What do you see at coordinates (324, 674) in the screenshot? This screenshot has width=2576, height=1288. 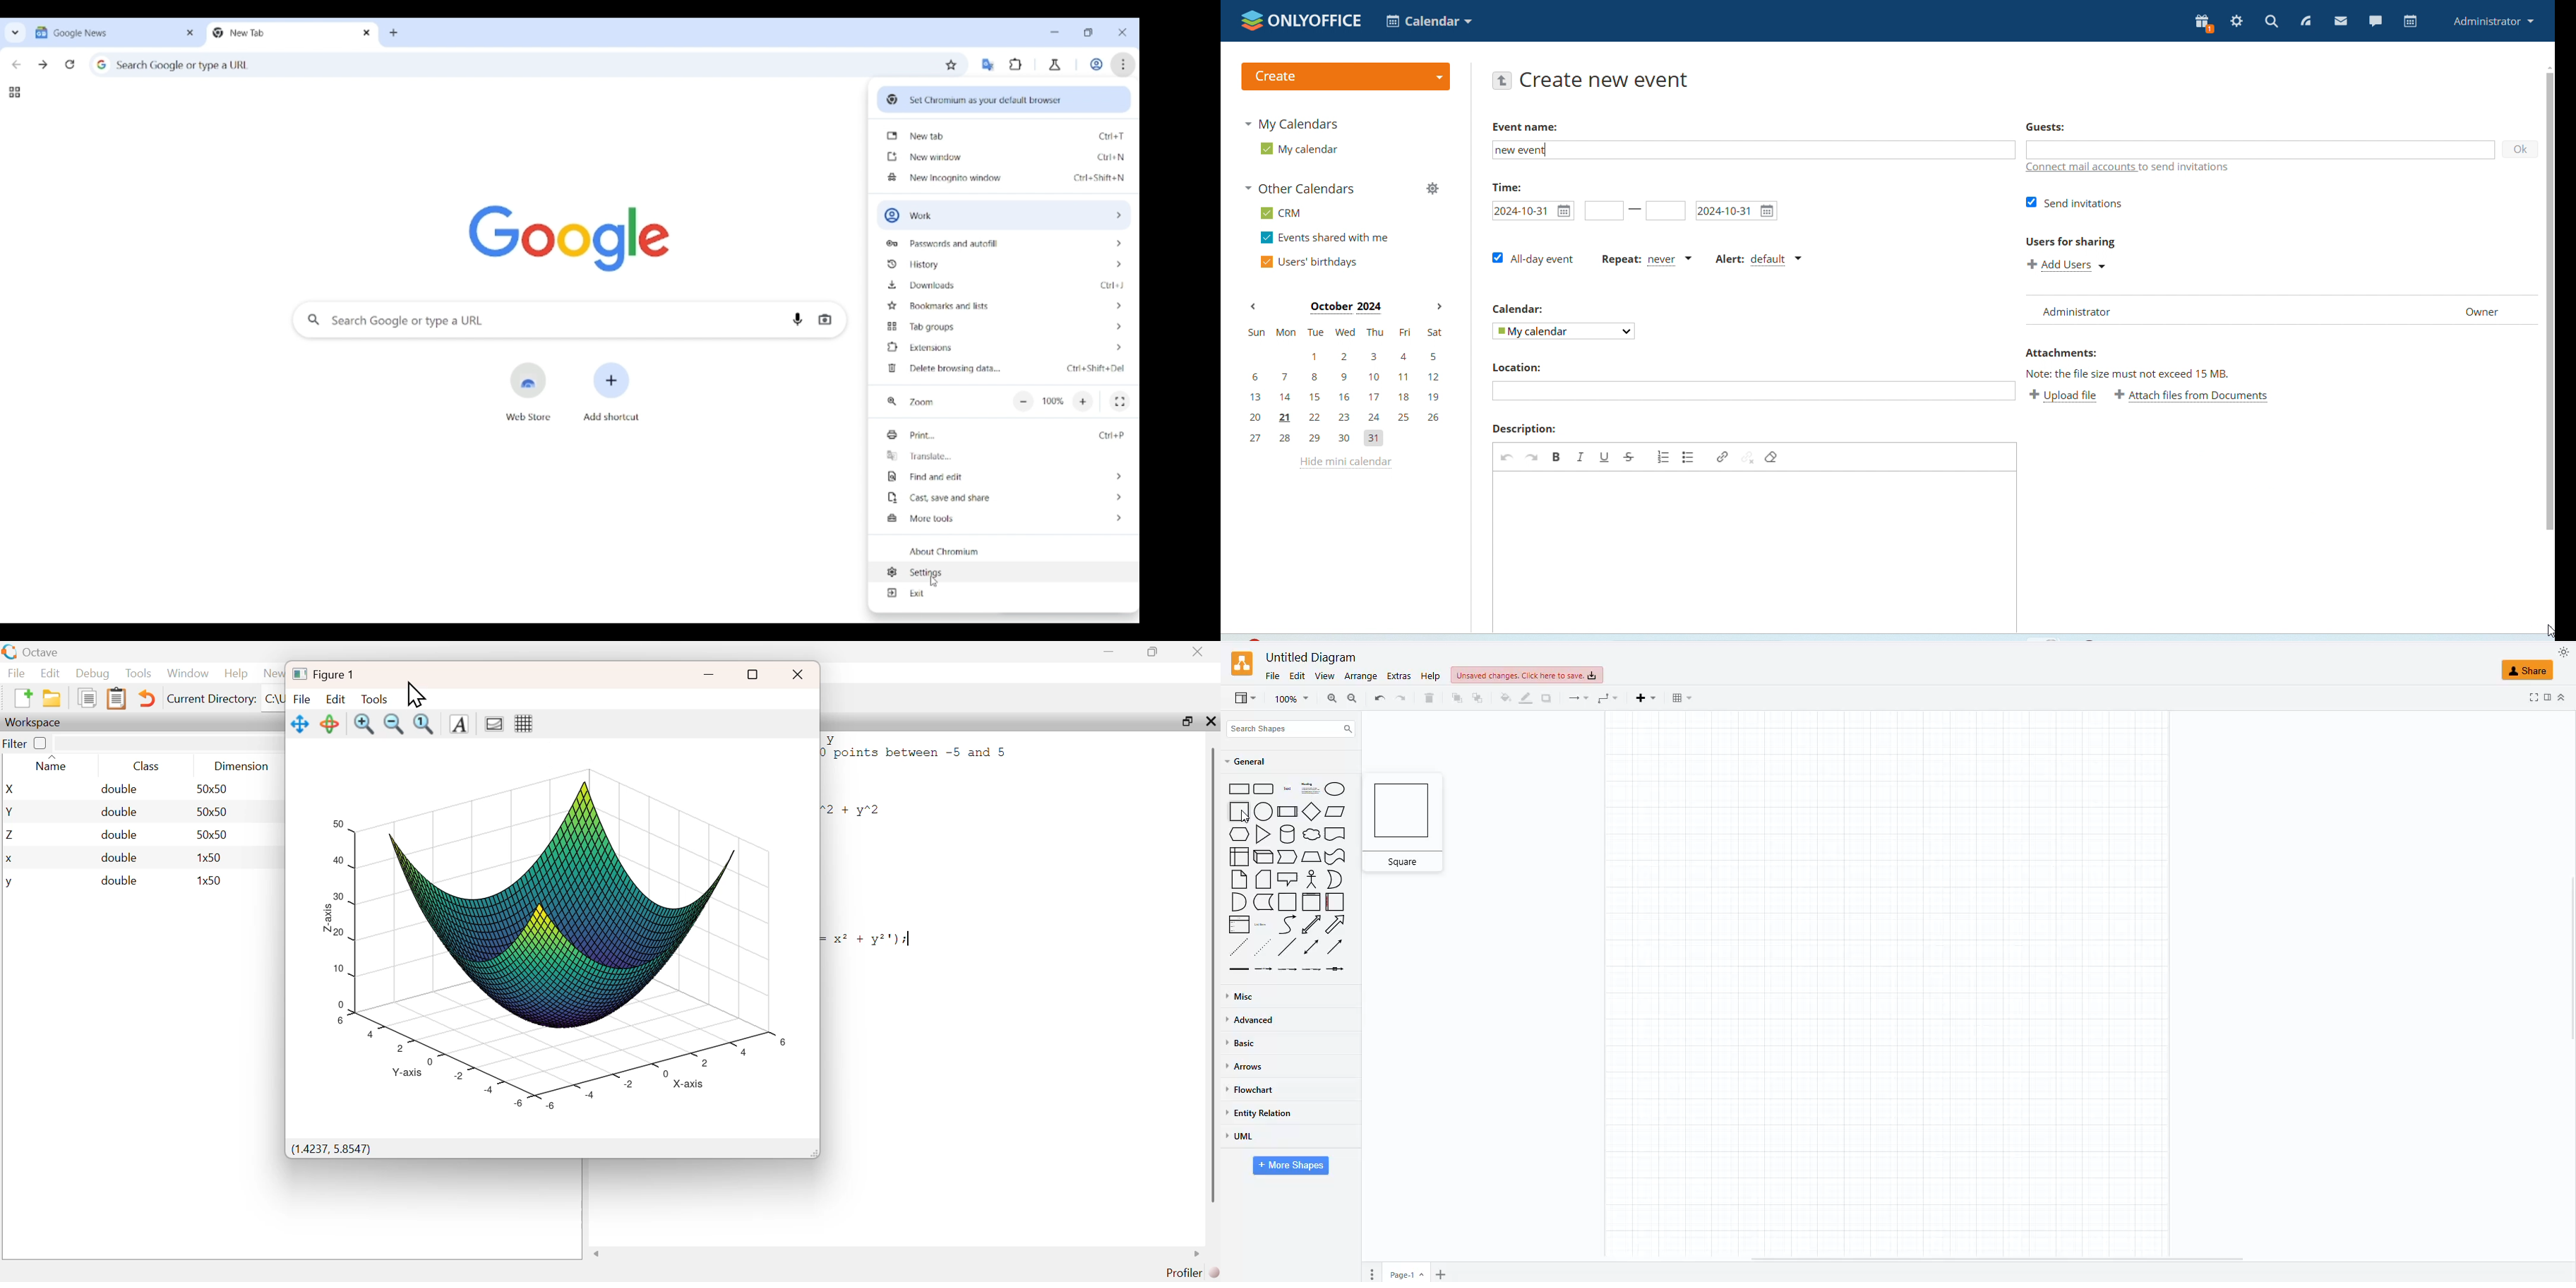 I see `Figure 1` at bounding box center [324, 674].